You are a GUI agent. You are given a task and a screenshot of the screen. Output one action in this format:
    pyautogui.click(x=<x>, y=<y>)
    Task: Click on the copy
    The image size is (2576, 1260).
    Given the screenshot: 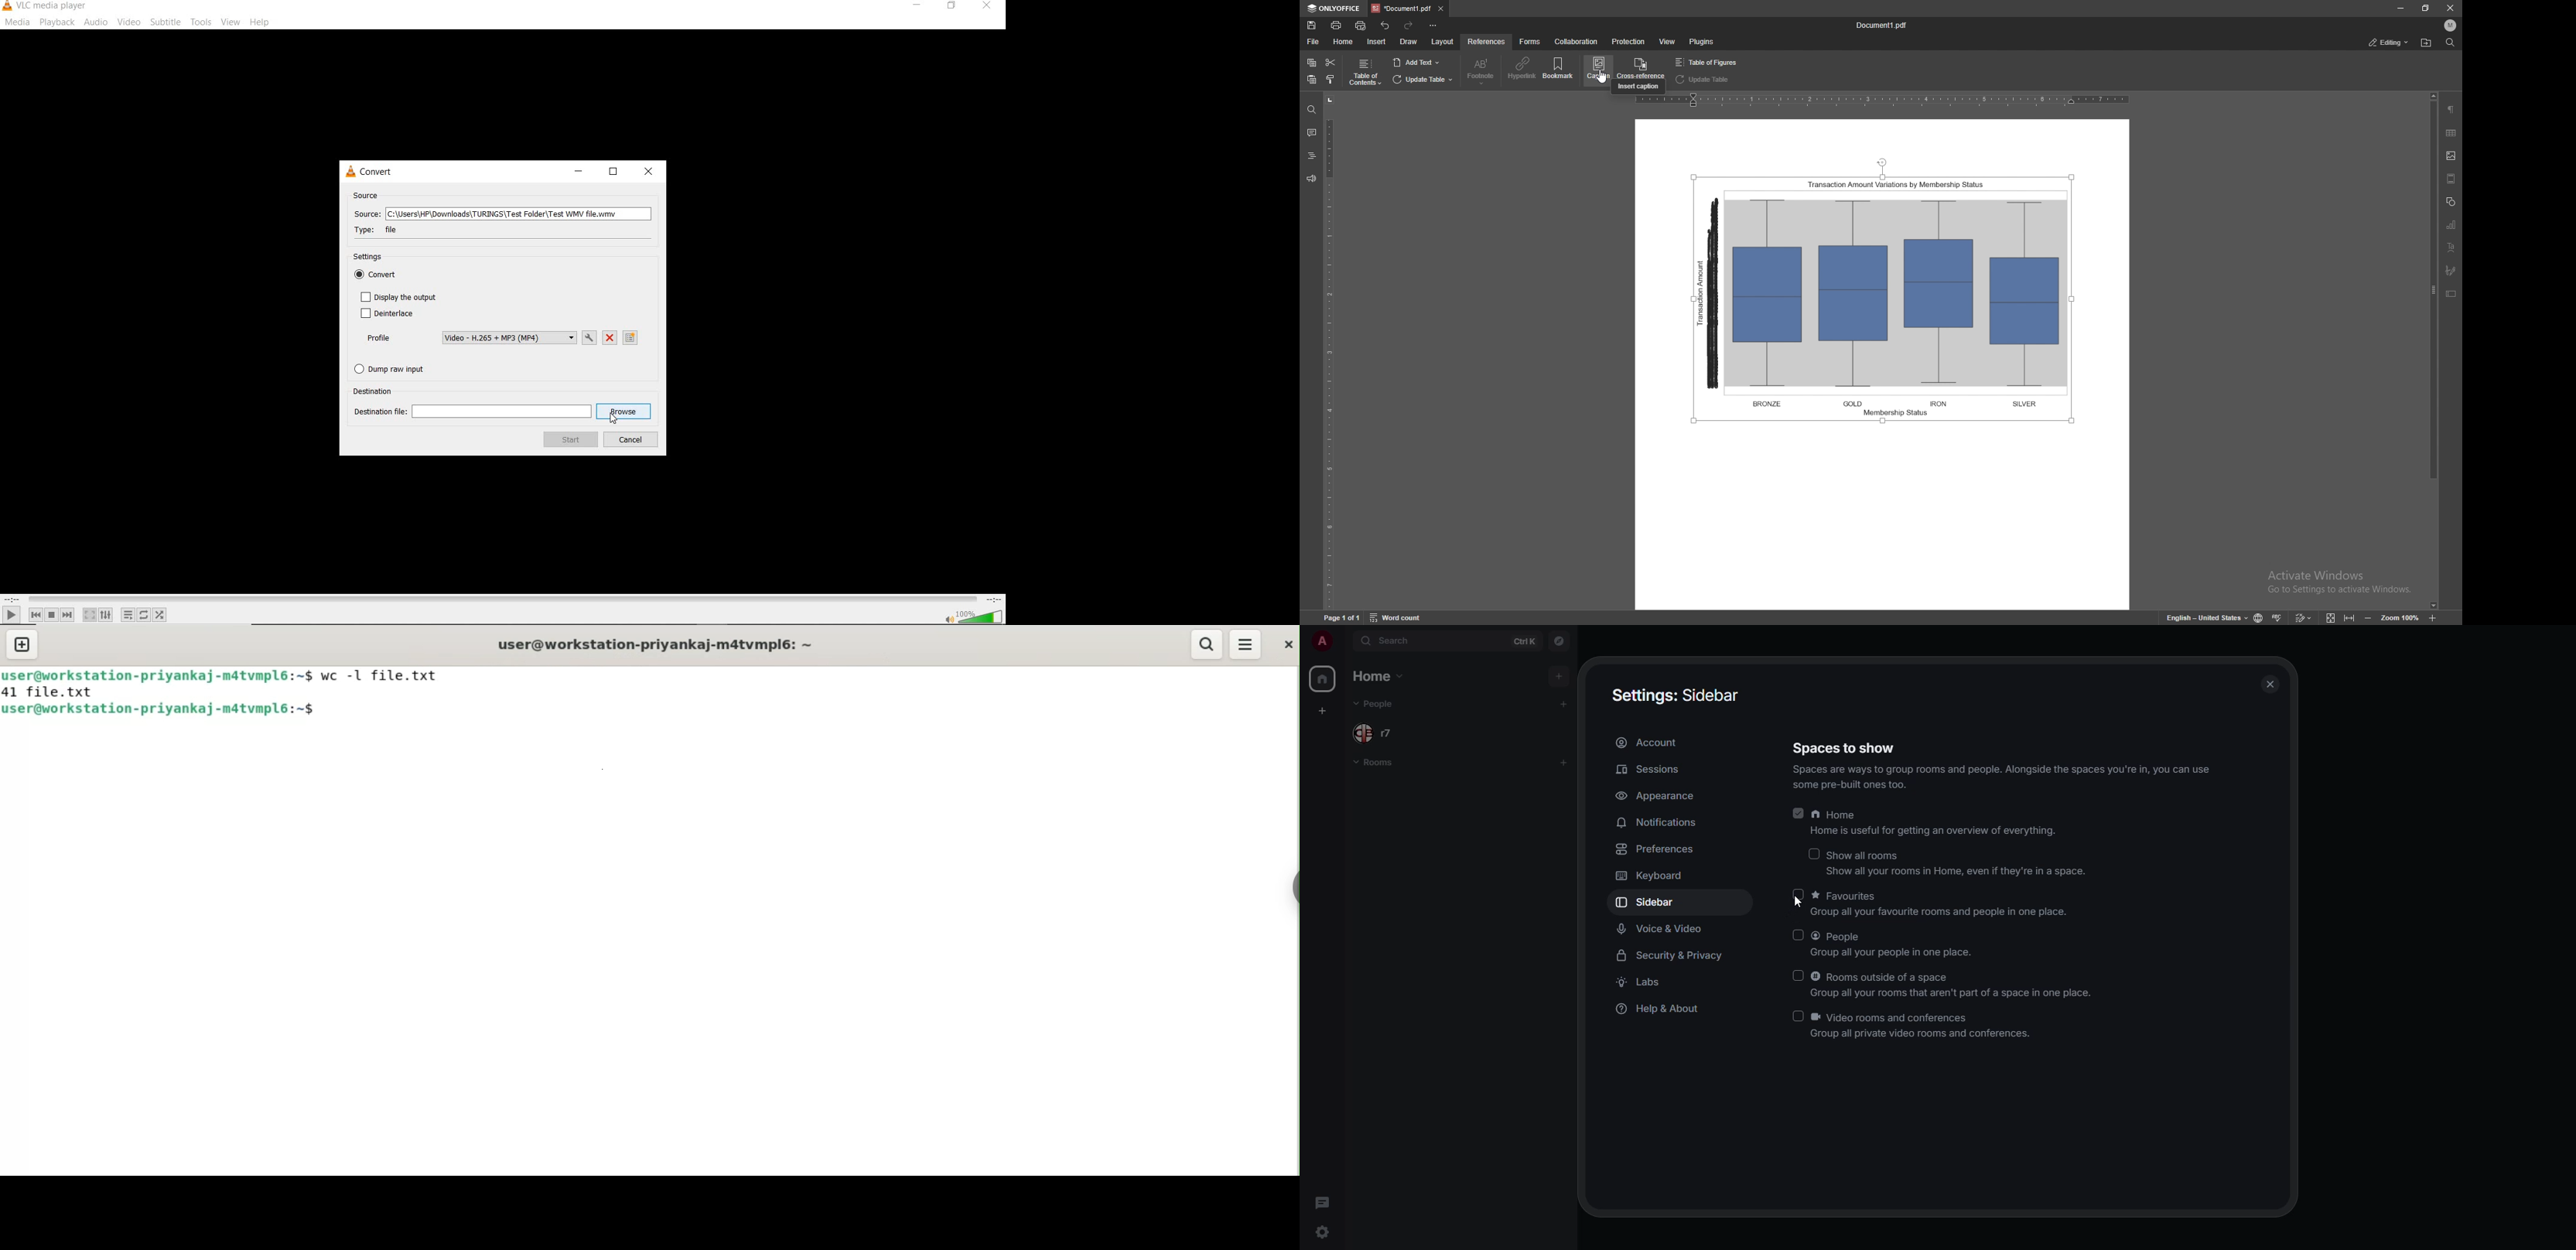 What is the action you would take?
    pyautogui.click(x=1312, y=63)
    